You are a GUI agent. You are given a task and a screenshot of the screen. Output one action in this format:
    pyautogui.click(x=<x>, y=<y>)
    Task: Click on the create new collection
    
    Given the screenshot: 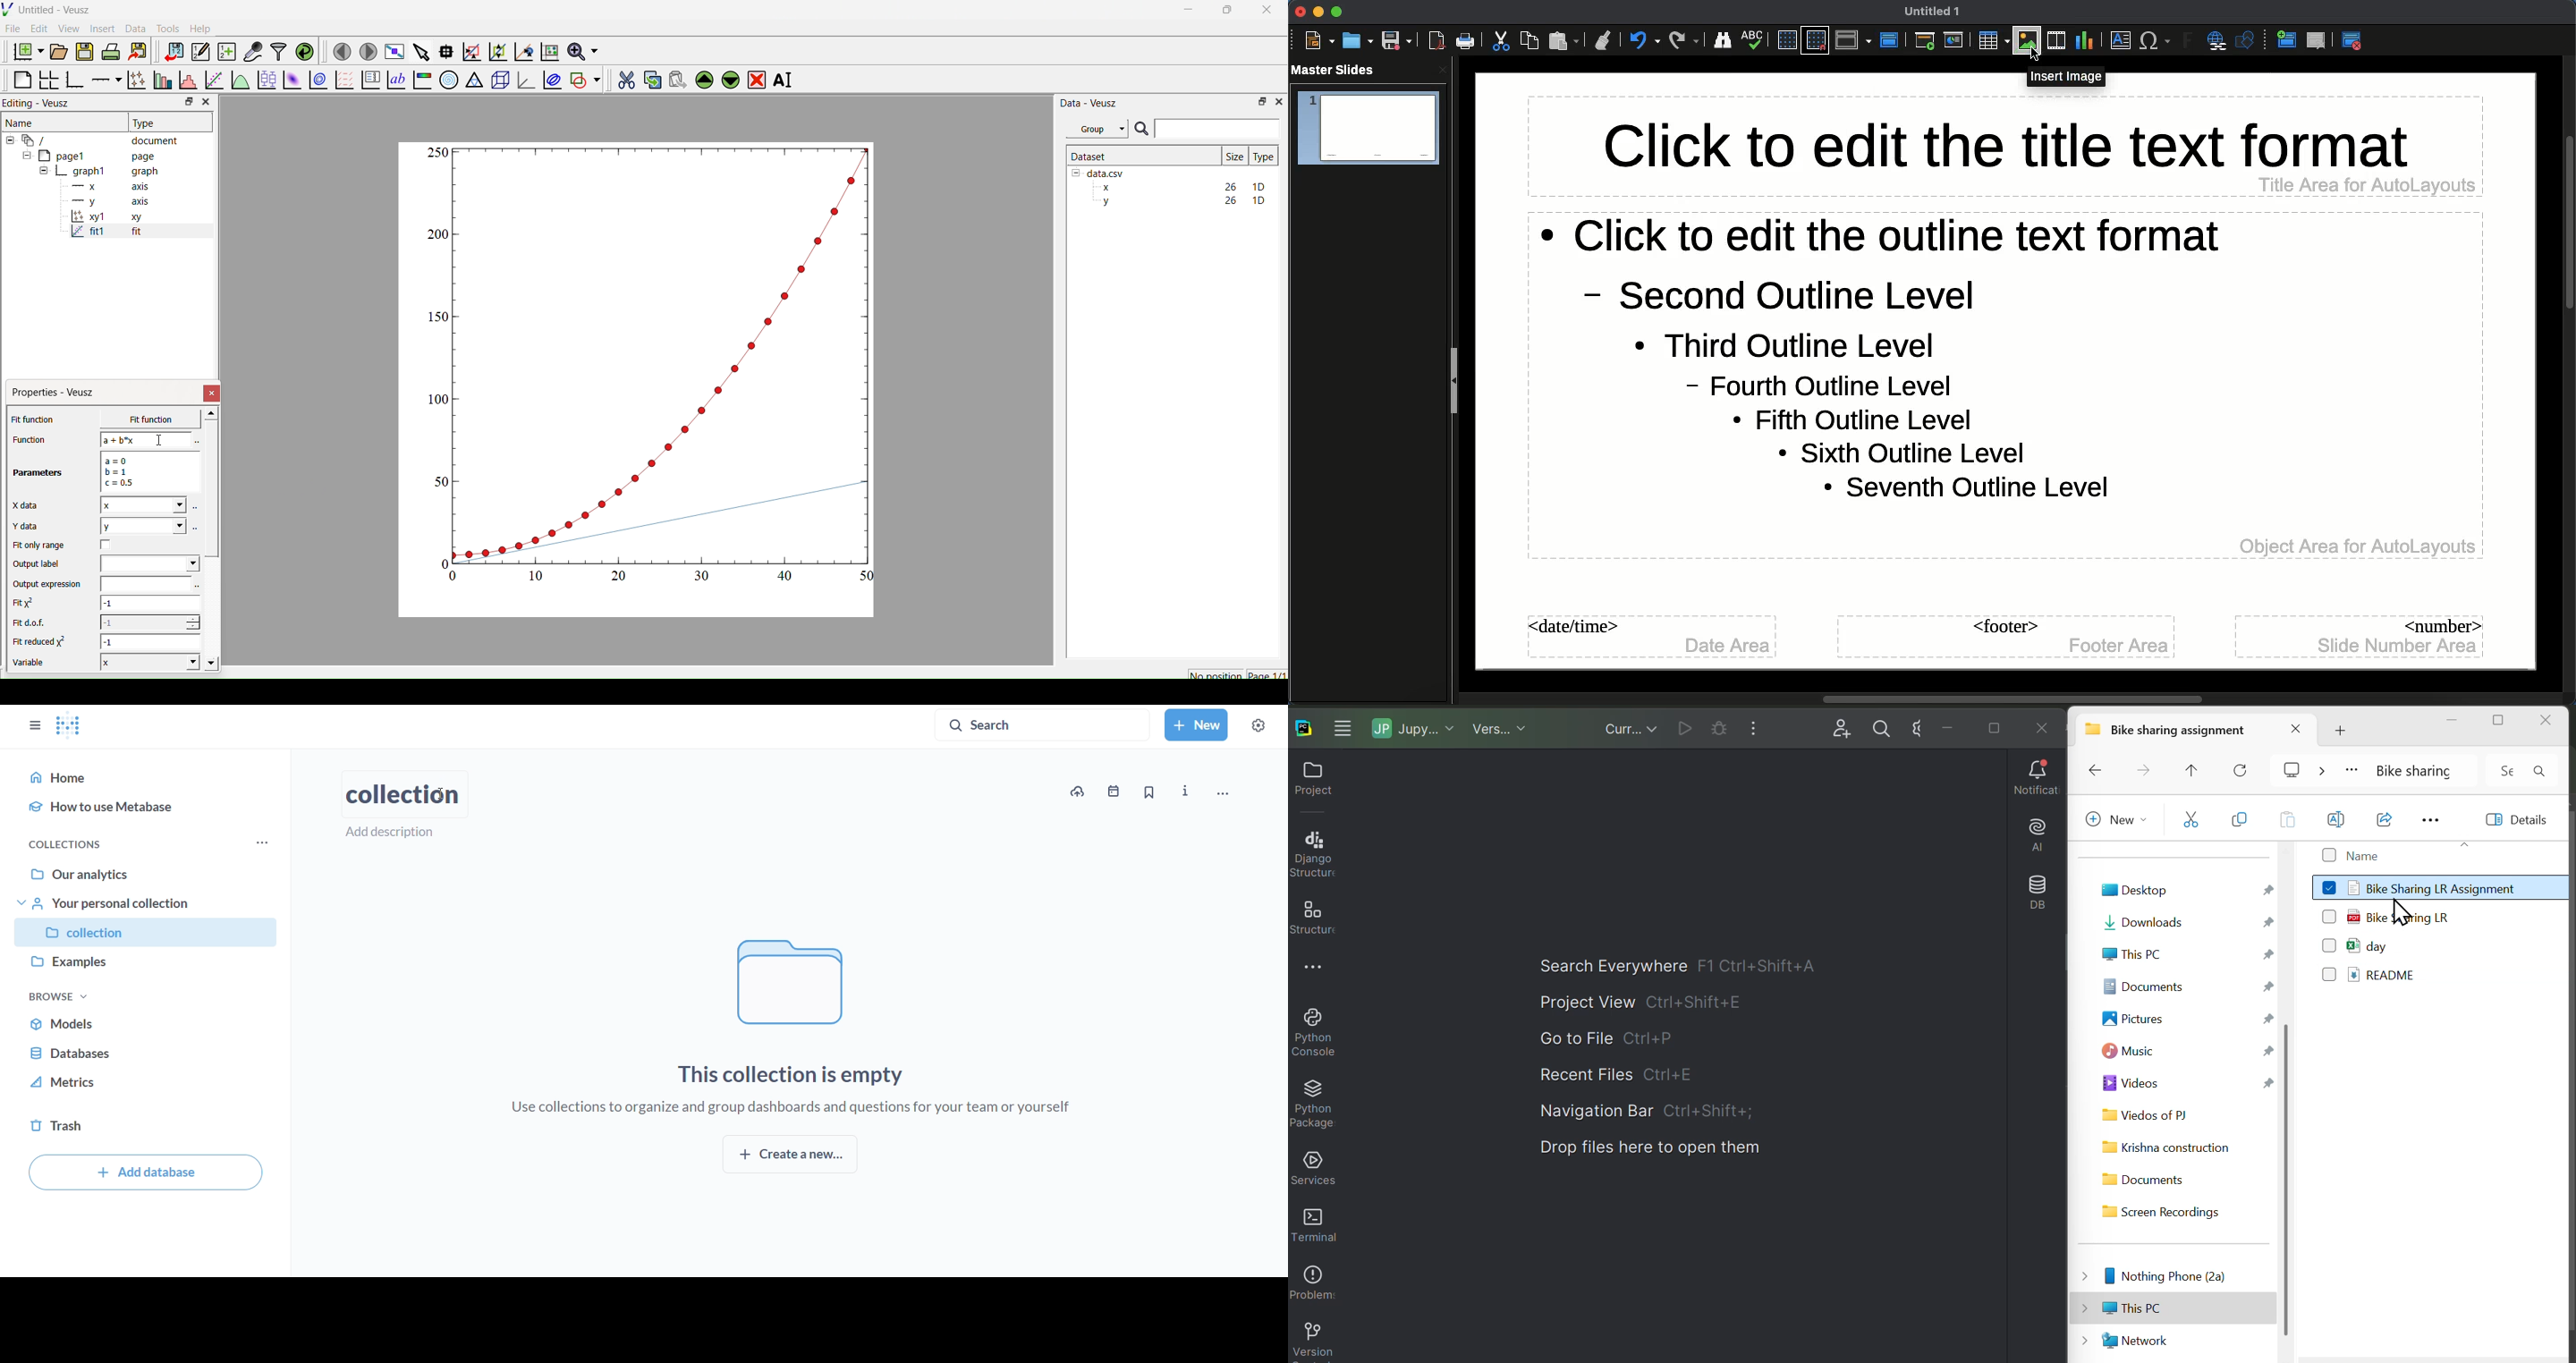 What is the action you would take?
    pyautogui.click(x=790, y=1155)
    